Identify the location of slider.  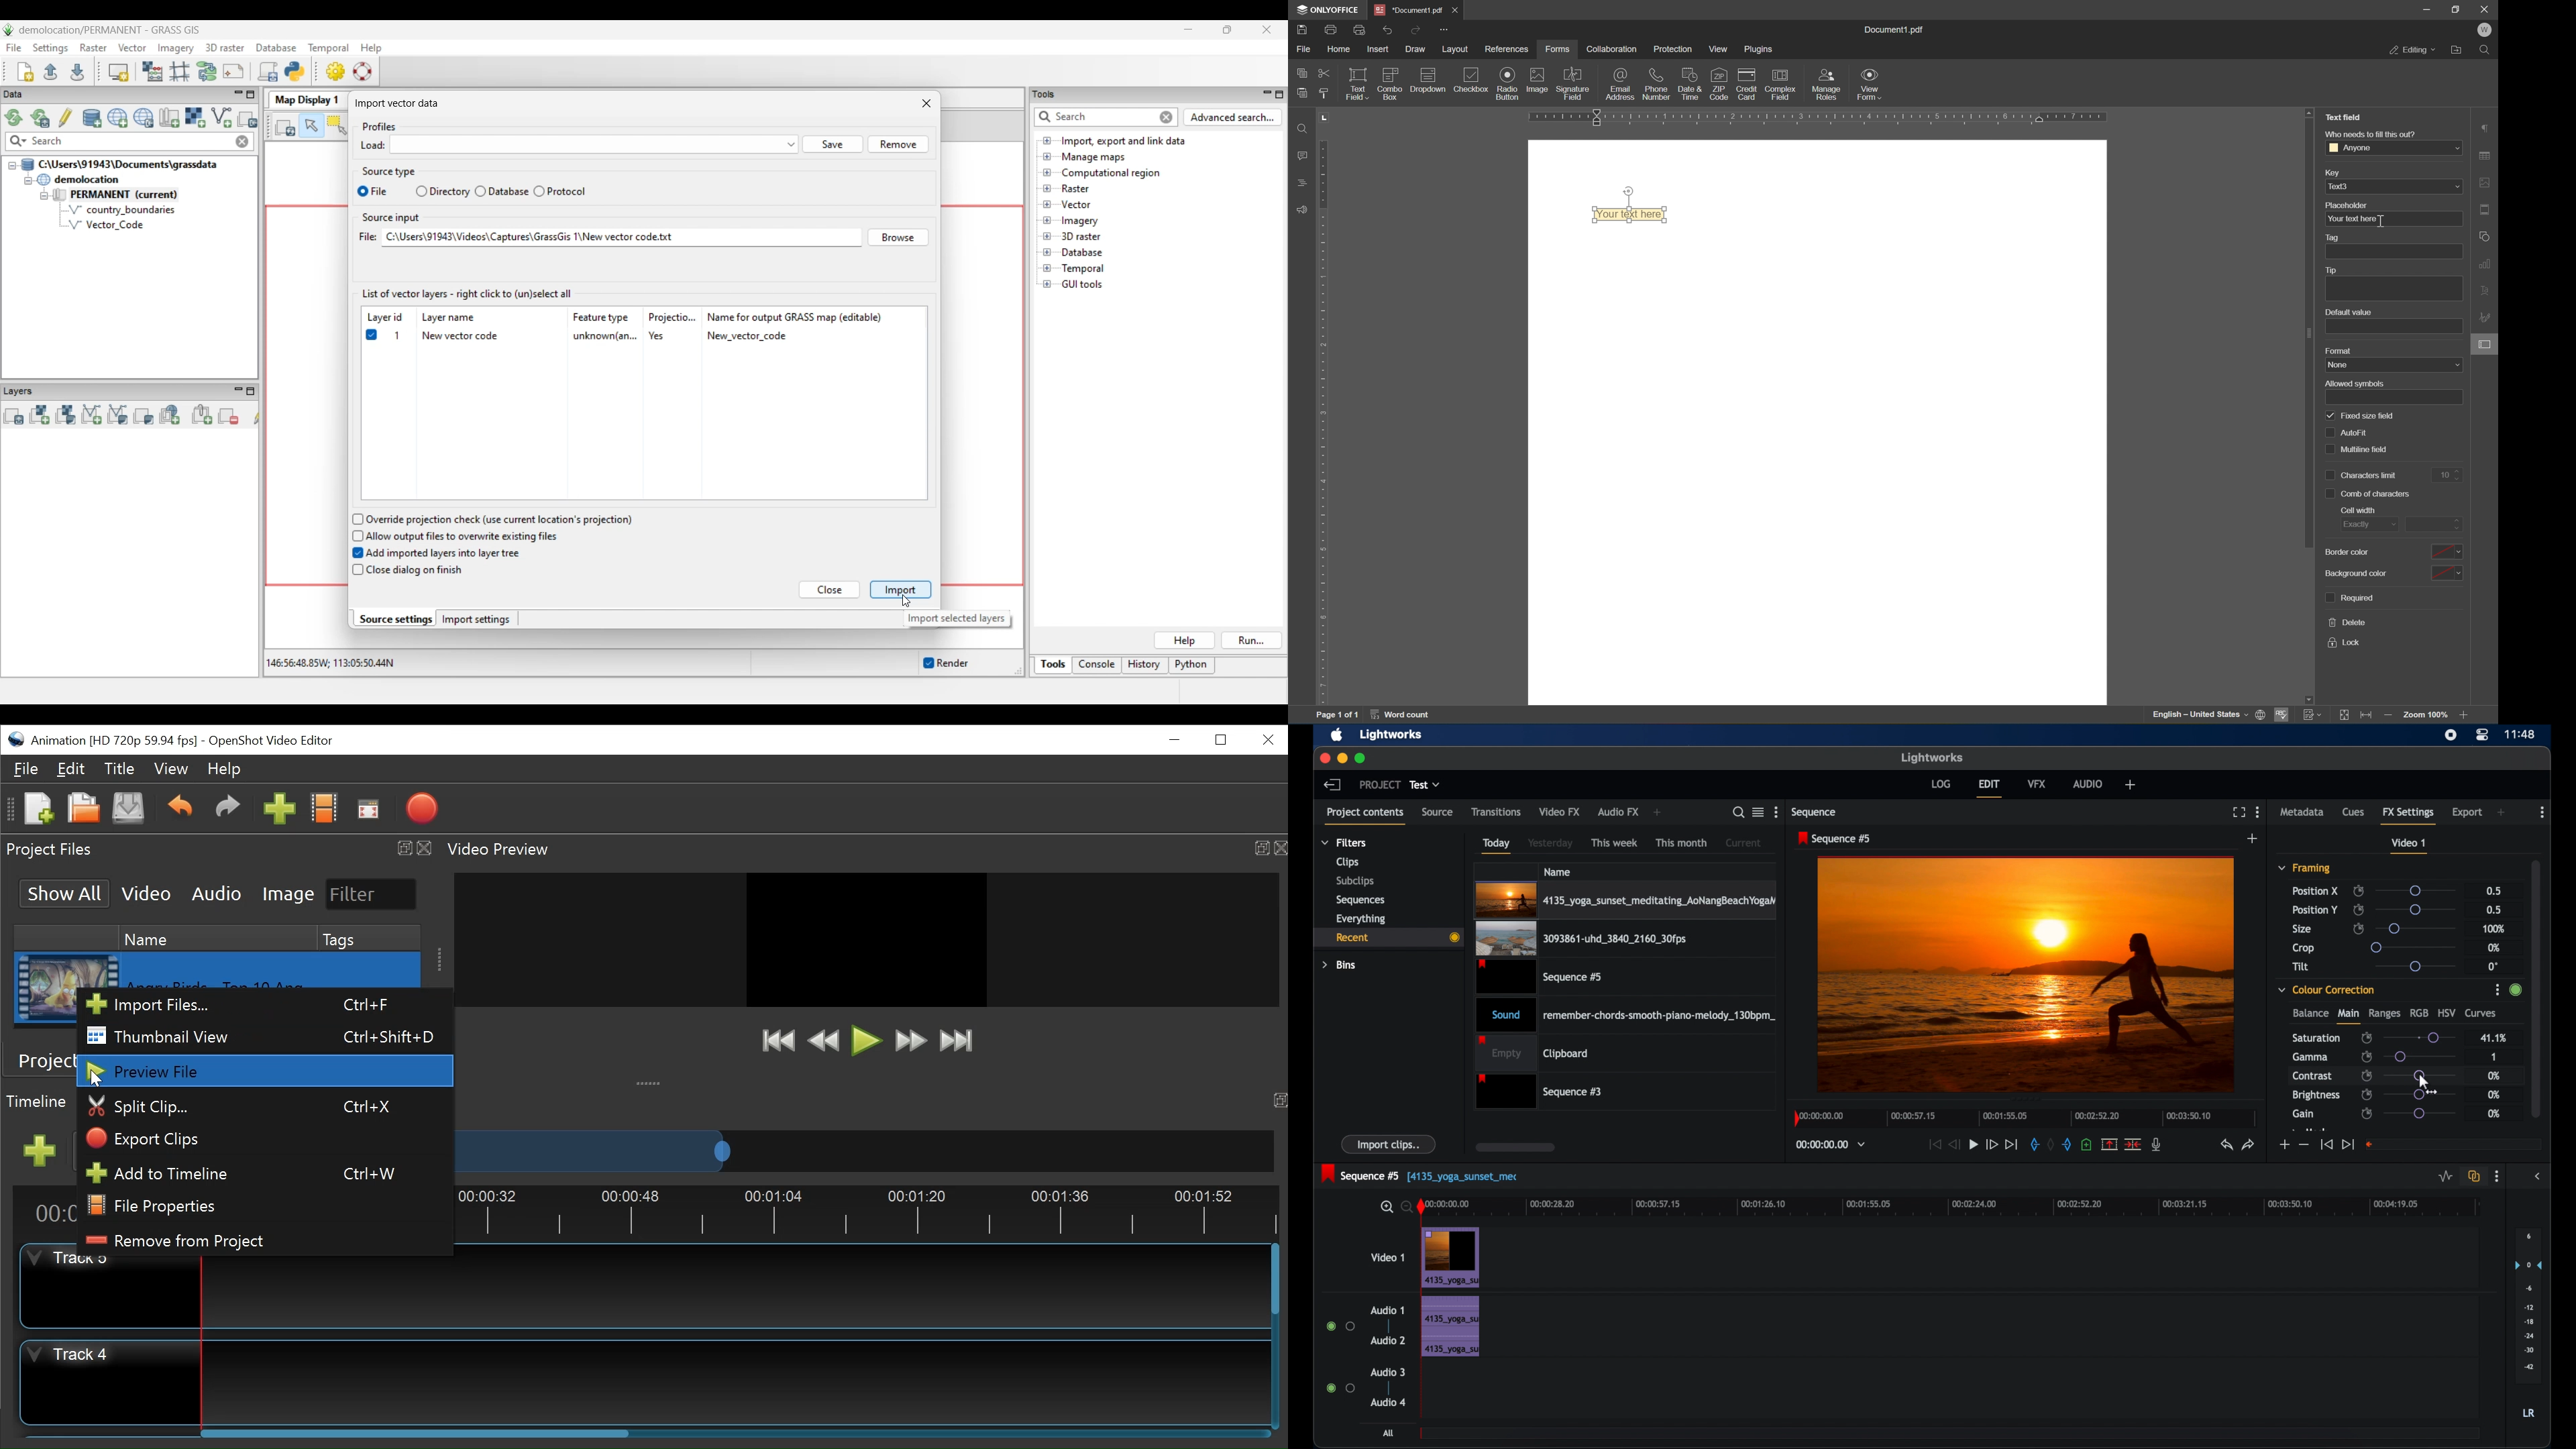
(2414, 947).